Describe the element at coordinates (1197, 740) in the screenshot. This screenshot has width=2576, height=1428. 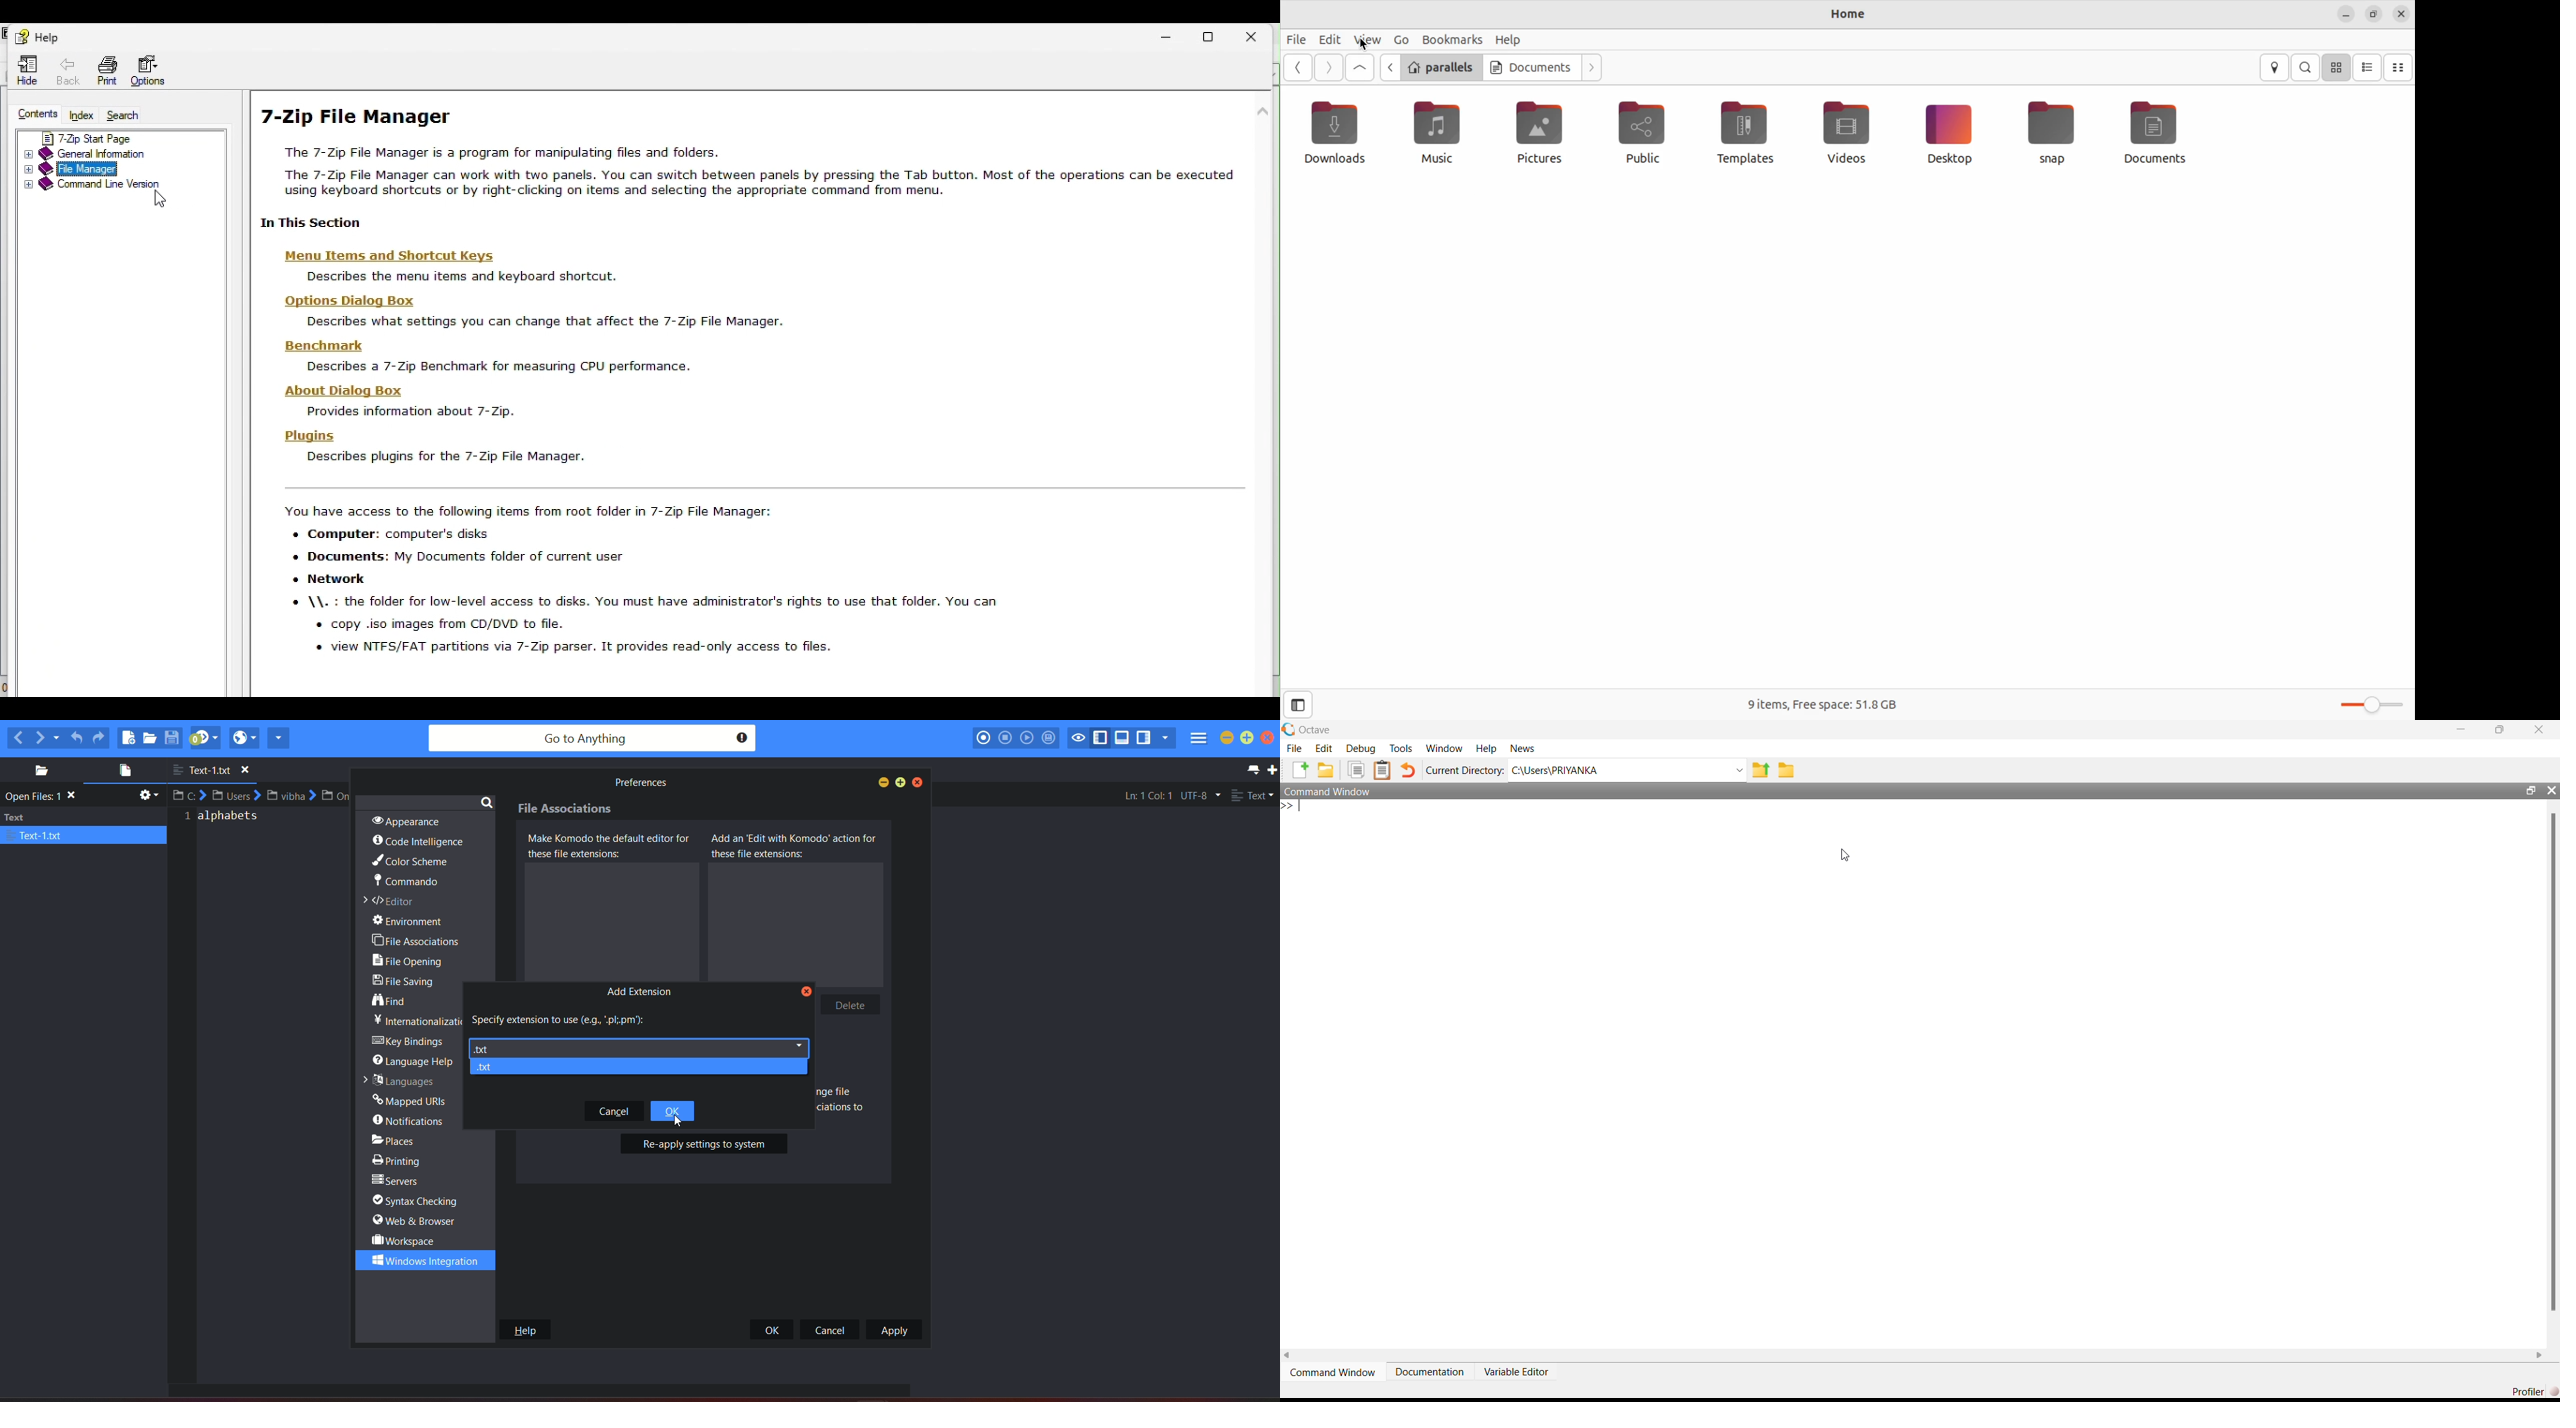
I see `menu` at that location.